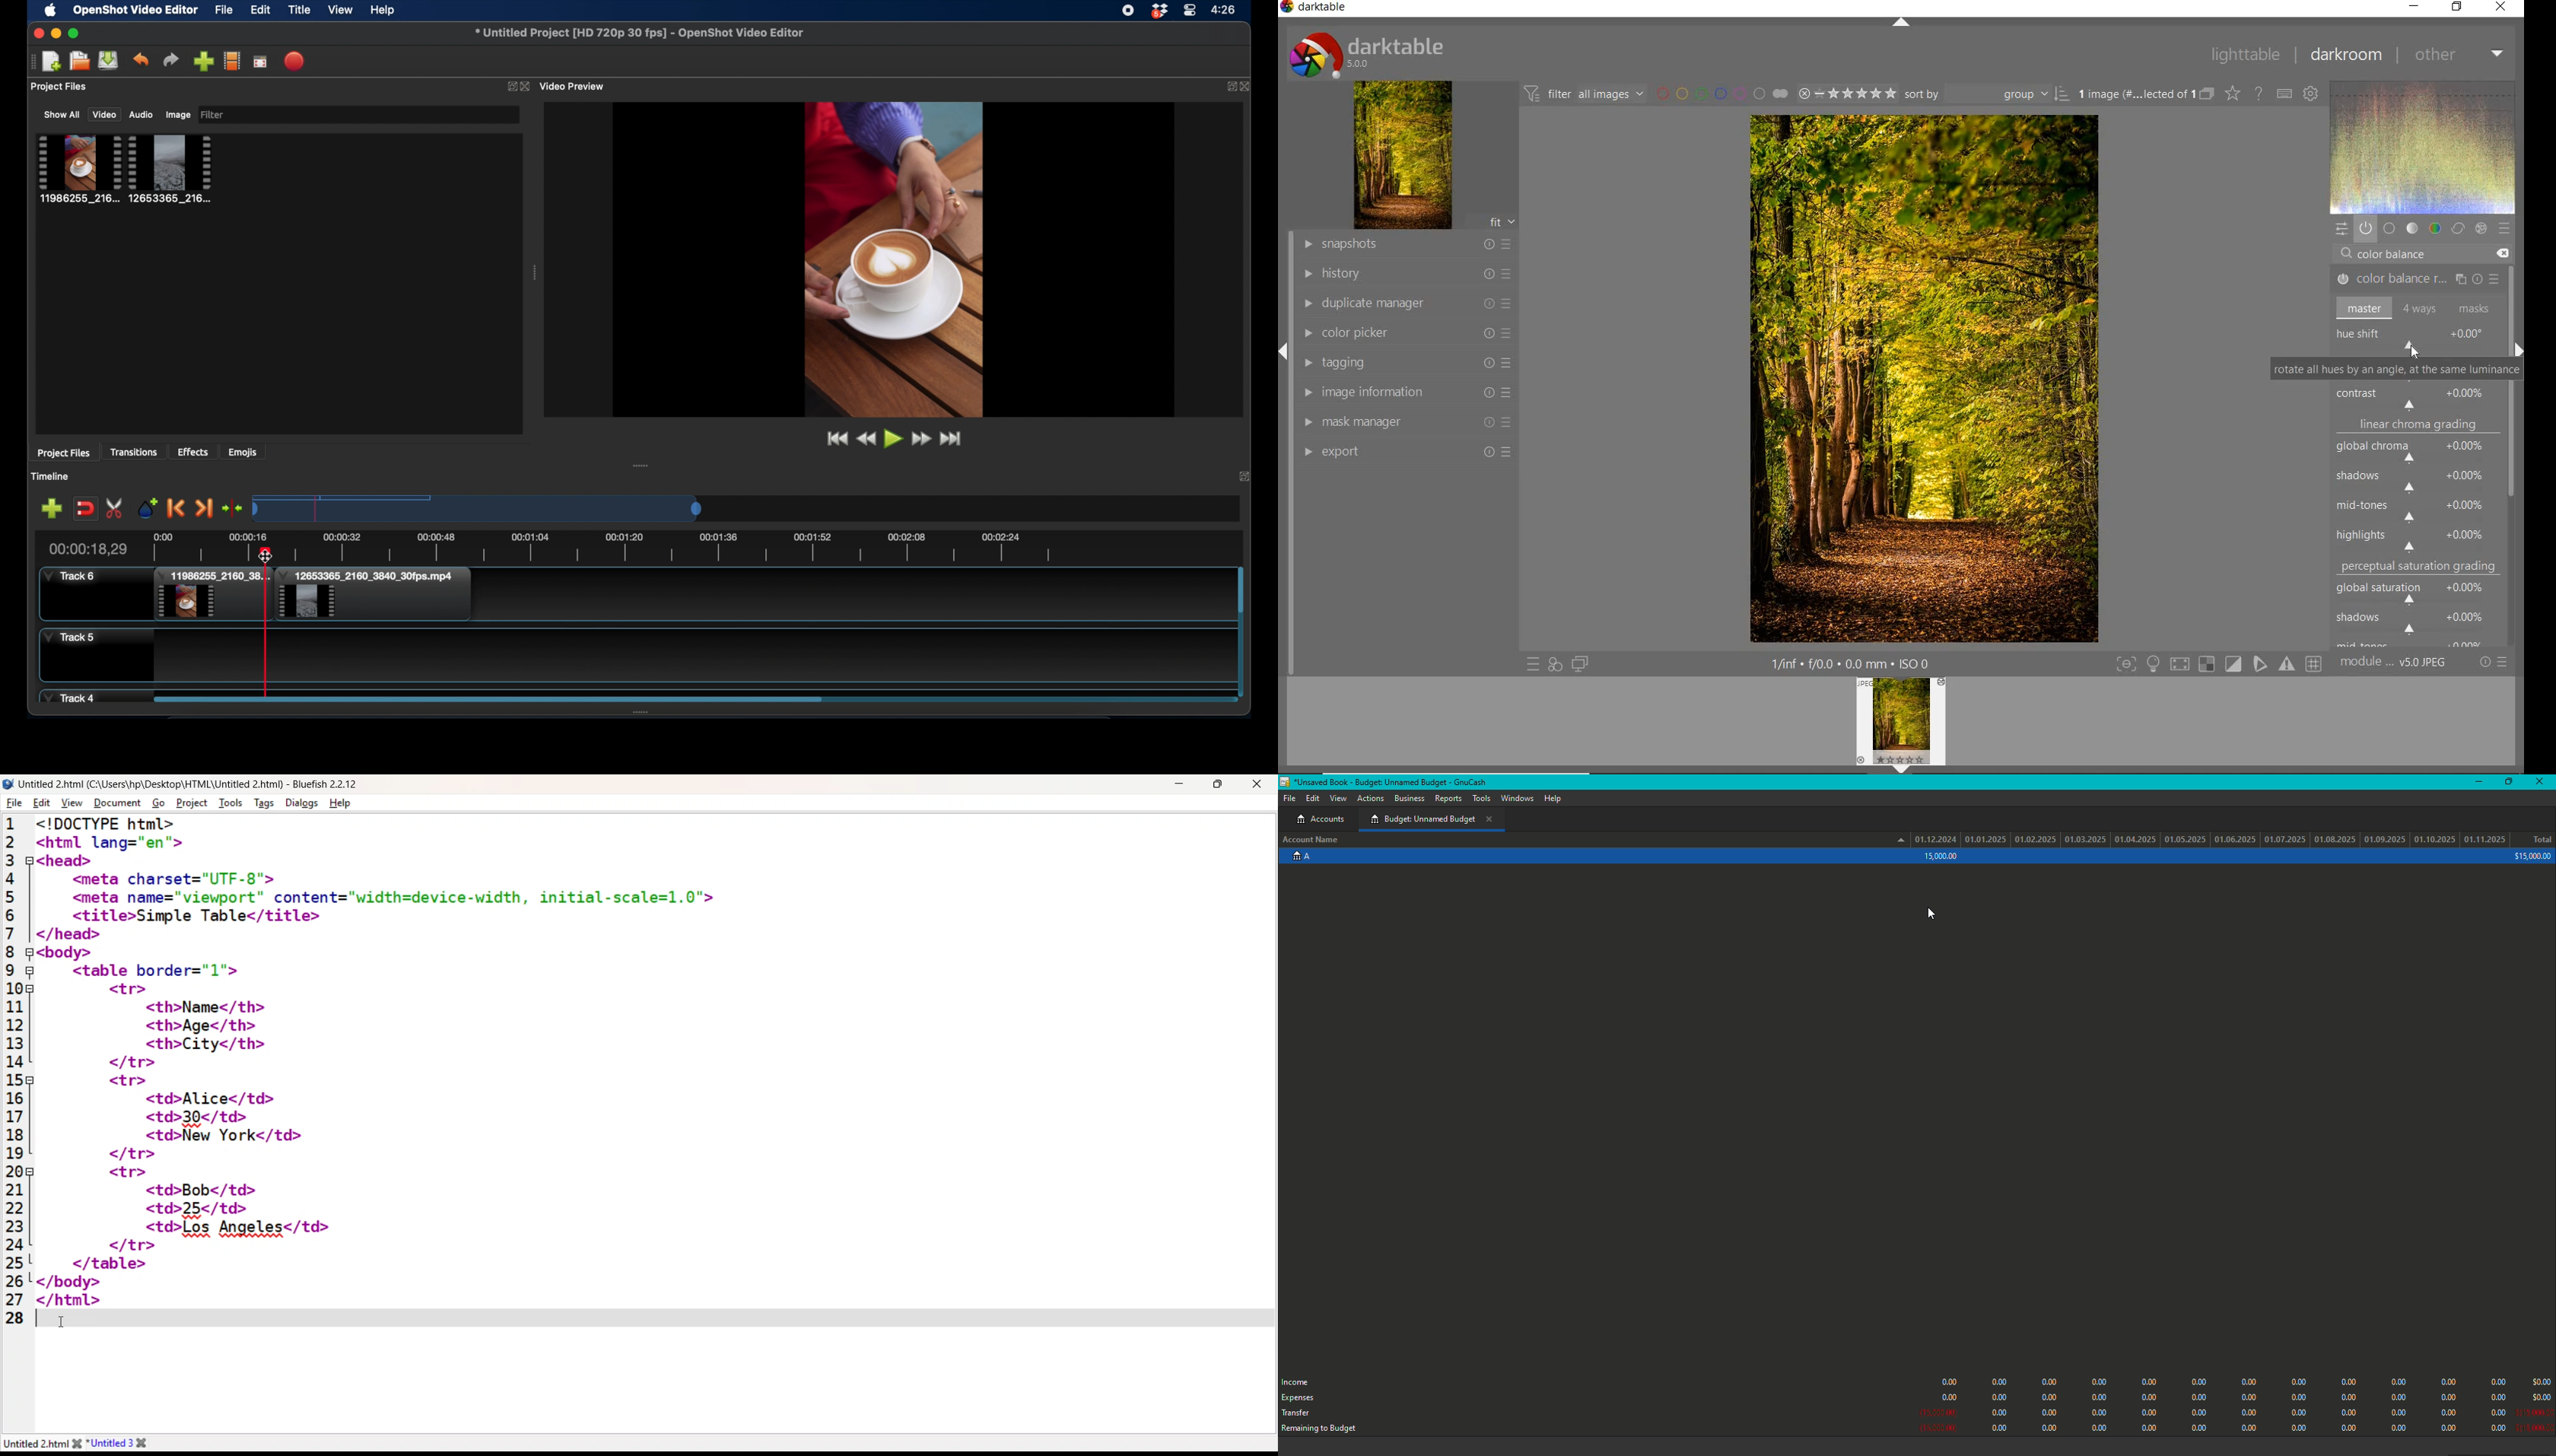  I want to click on video preview, so click(574, 86).